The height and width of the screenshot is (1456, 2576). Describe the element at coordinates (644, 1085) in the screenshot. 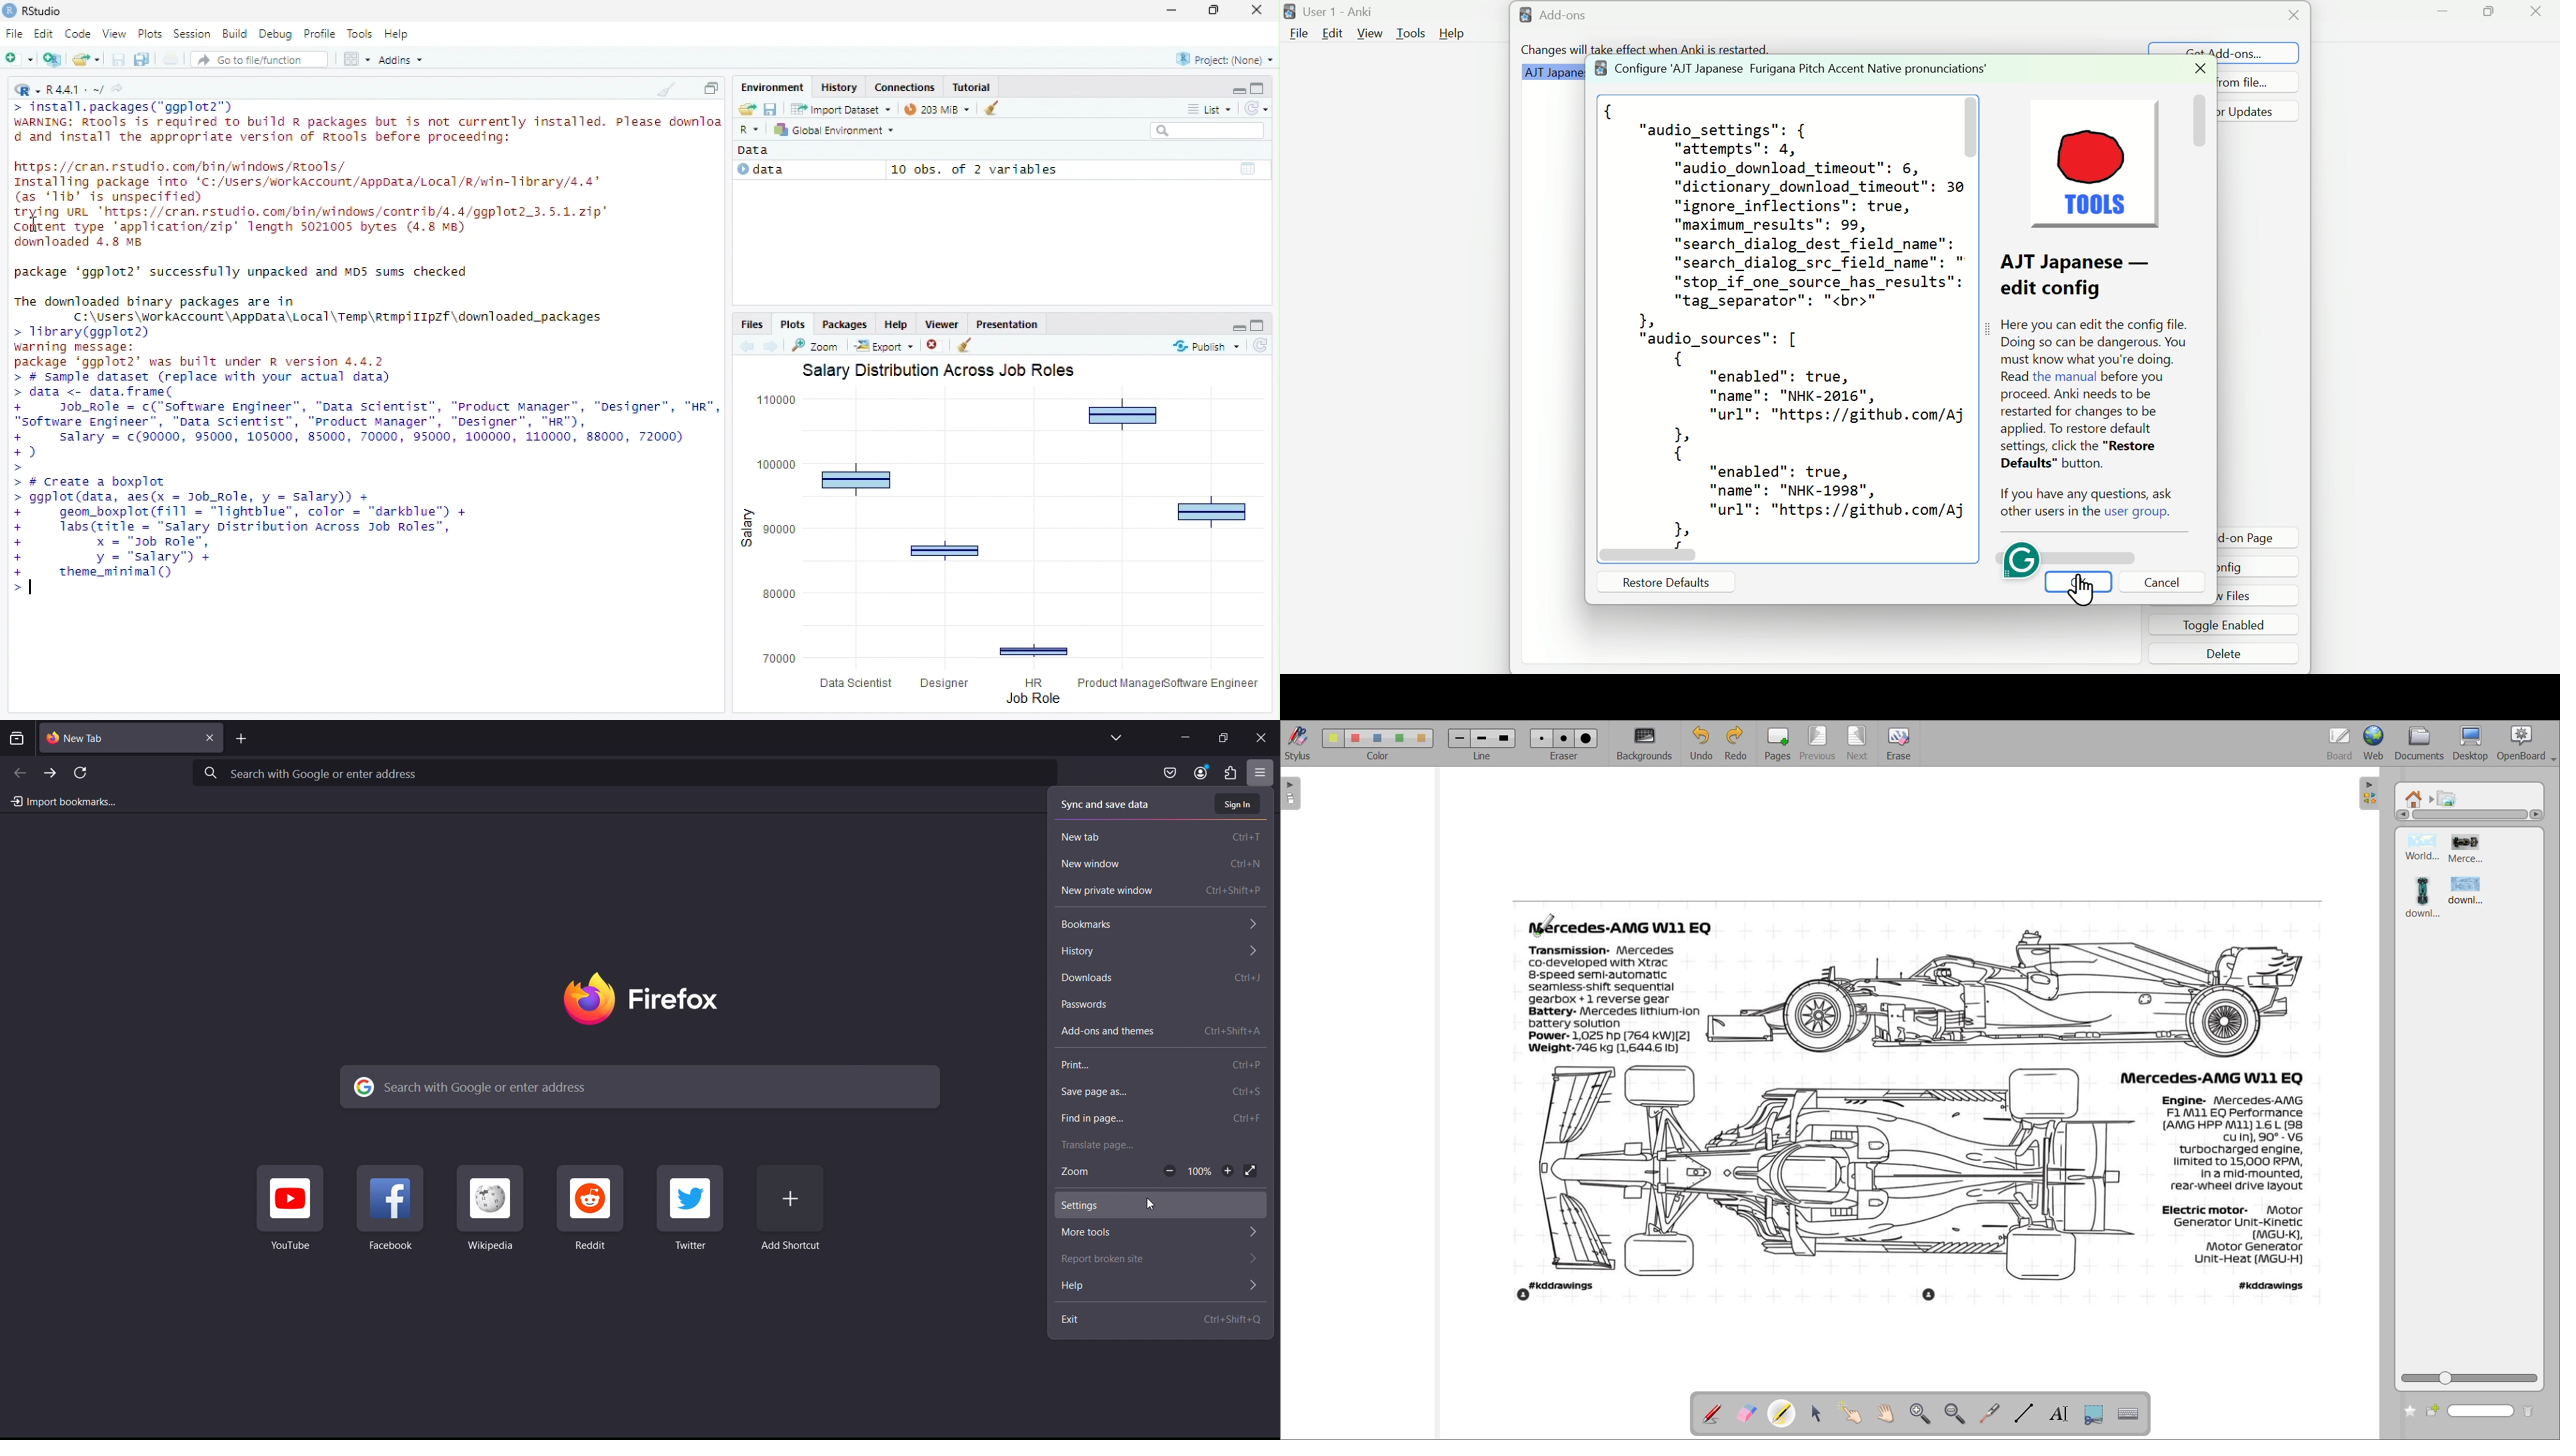

I see `Search with Google or  enter address` at that location.